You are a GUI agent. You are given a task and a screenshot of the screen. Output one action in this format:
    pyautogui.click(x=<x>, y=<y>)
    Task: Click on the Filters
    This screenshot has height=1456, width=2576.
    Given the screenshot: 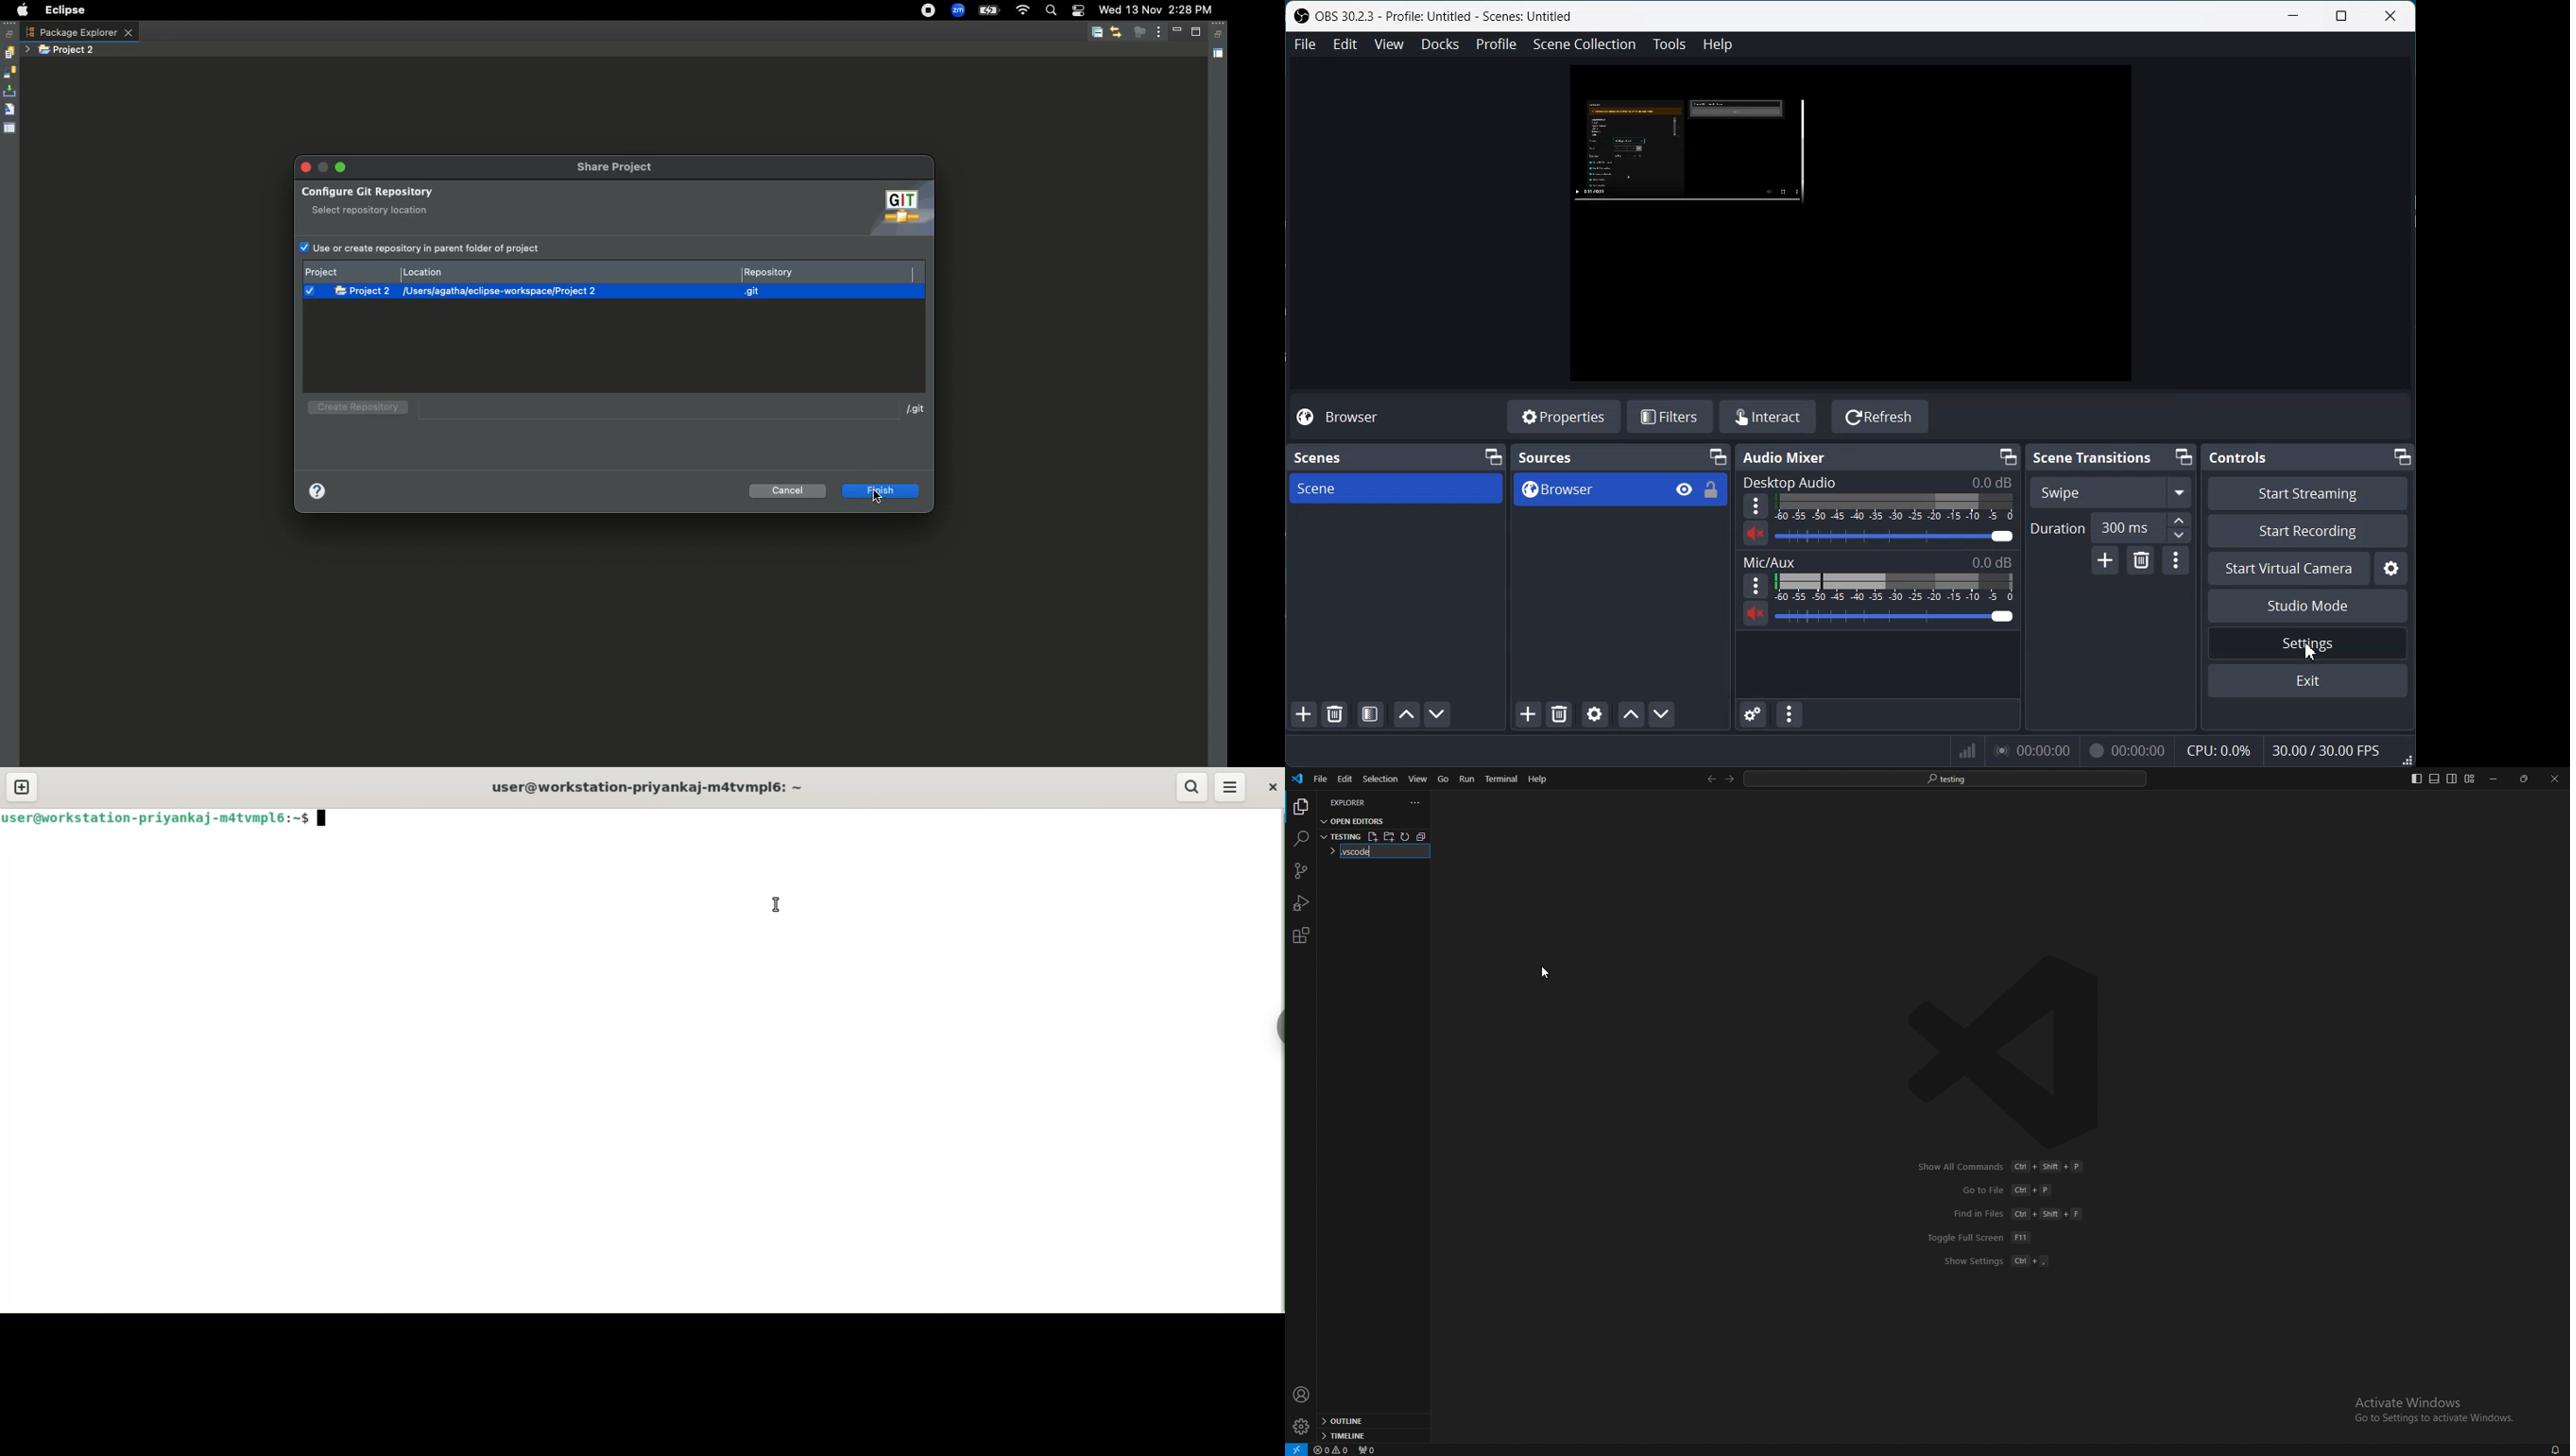 What is the action you would take?
    pyautogui.click(x=1670, y=416)
    